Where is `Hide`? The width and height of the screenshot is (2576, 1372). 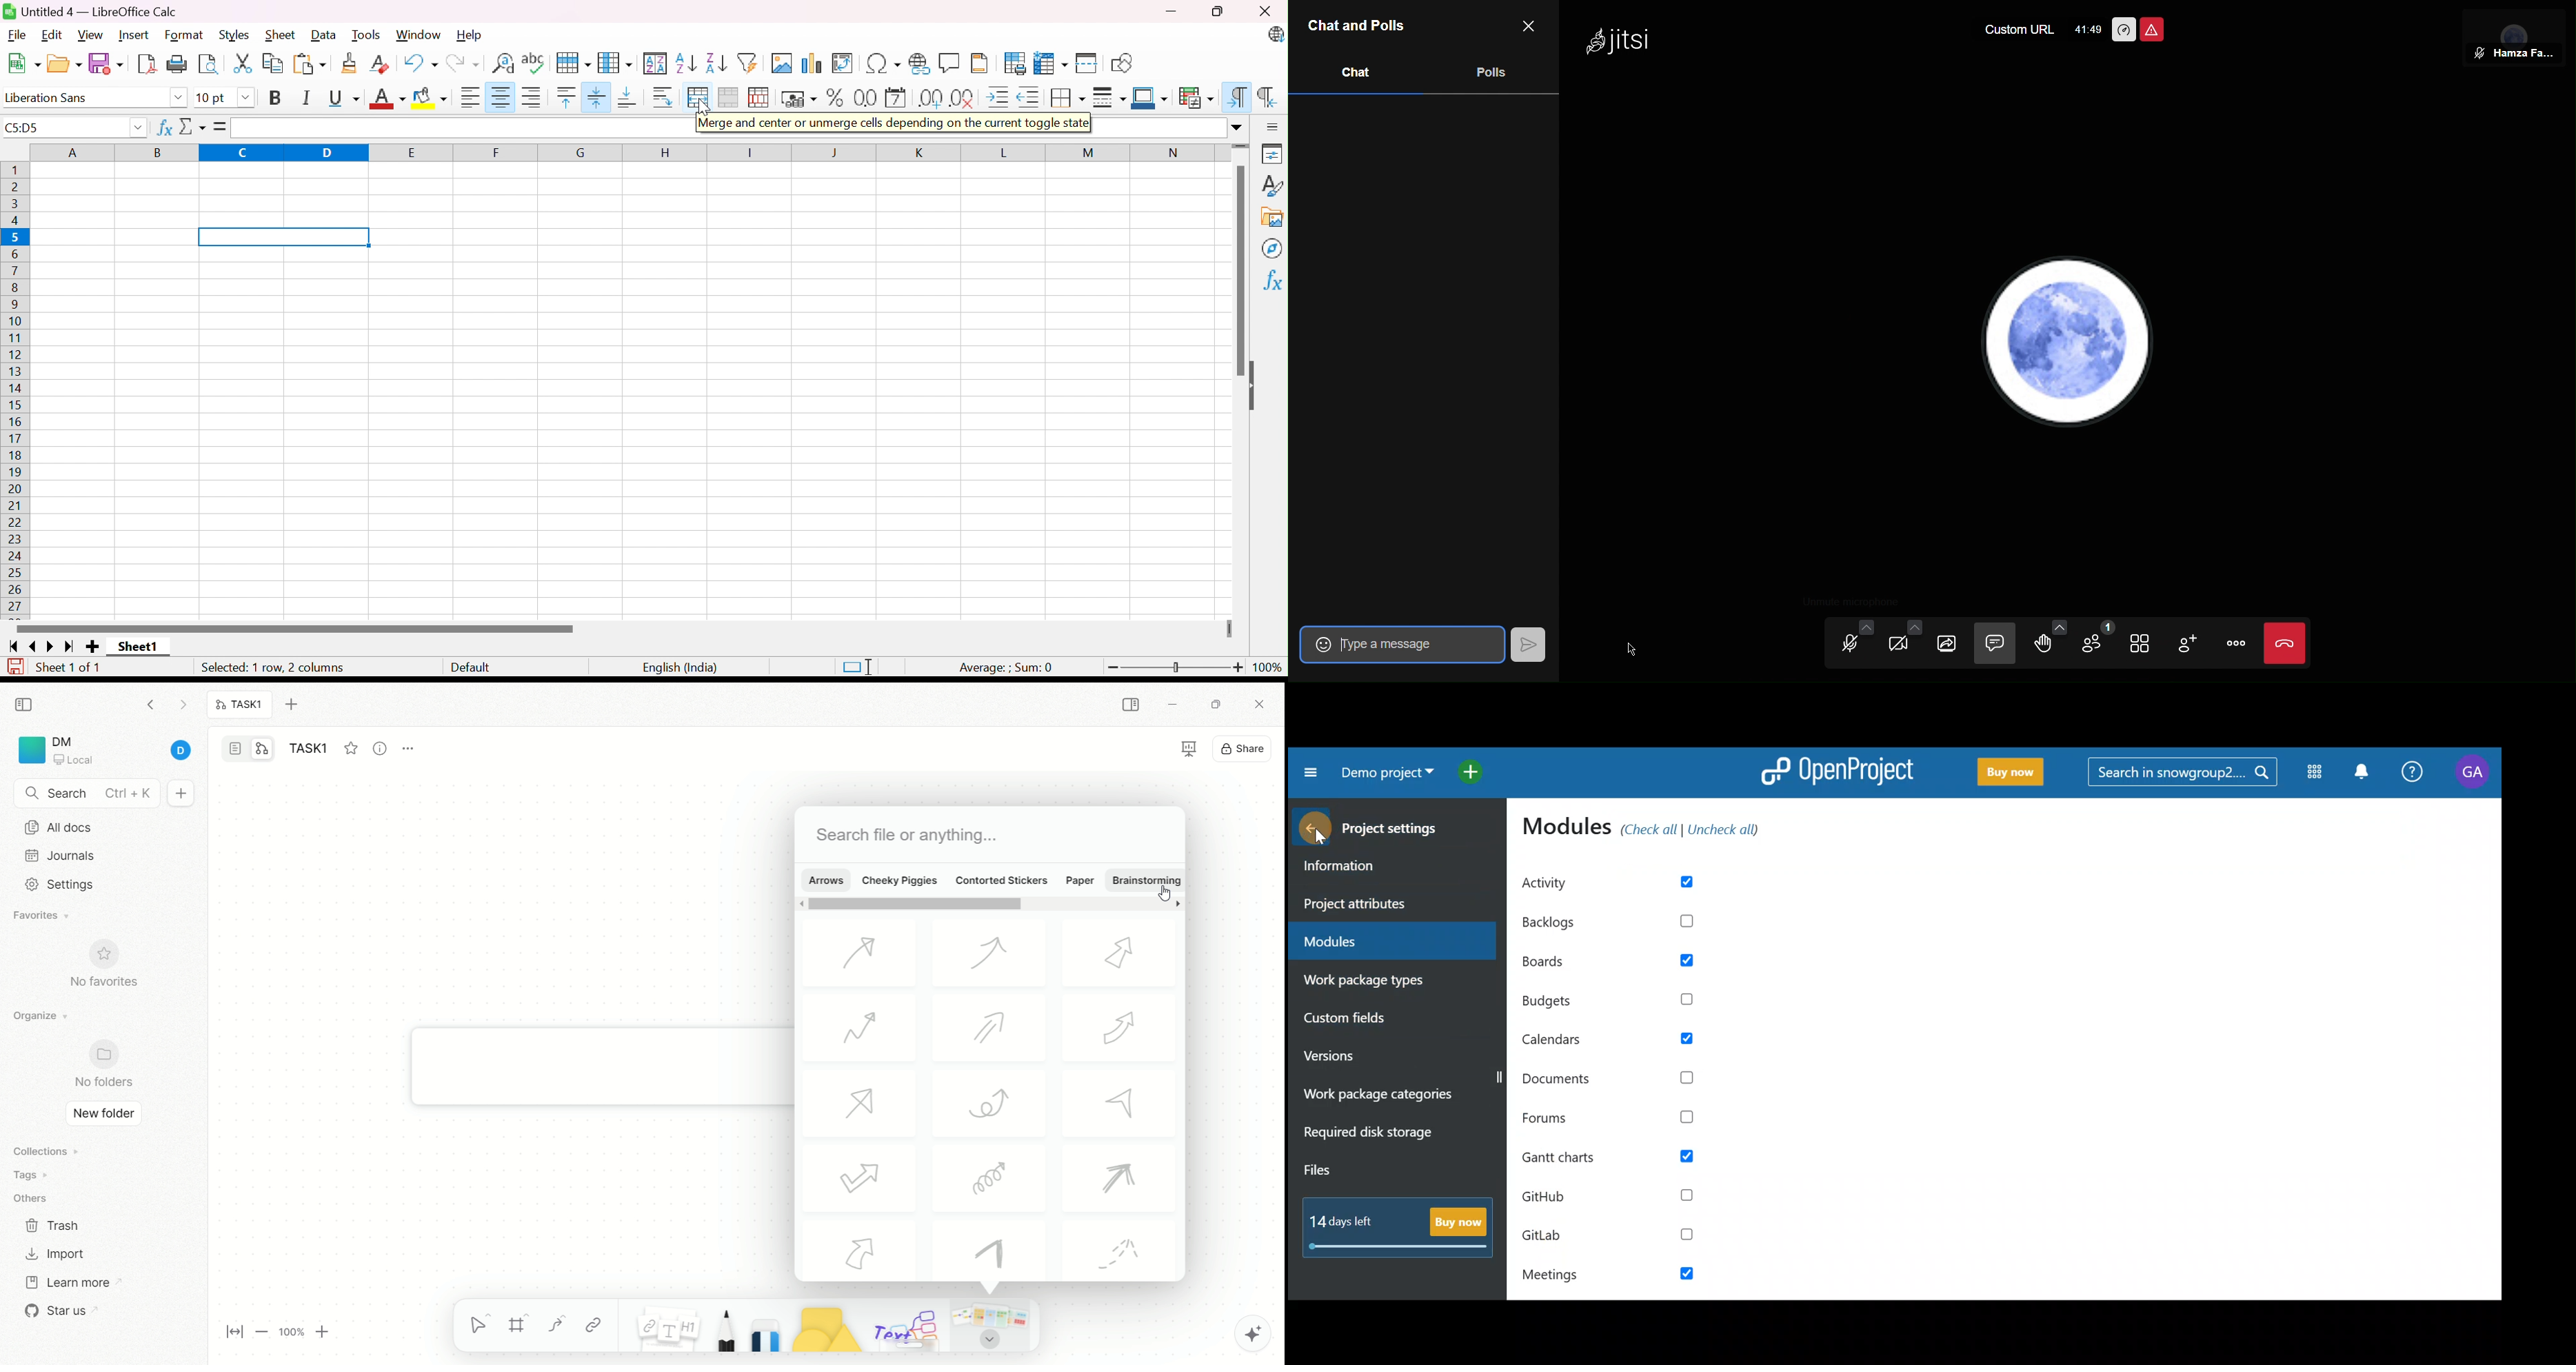
Hide is located at coordinates (1256, 386).